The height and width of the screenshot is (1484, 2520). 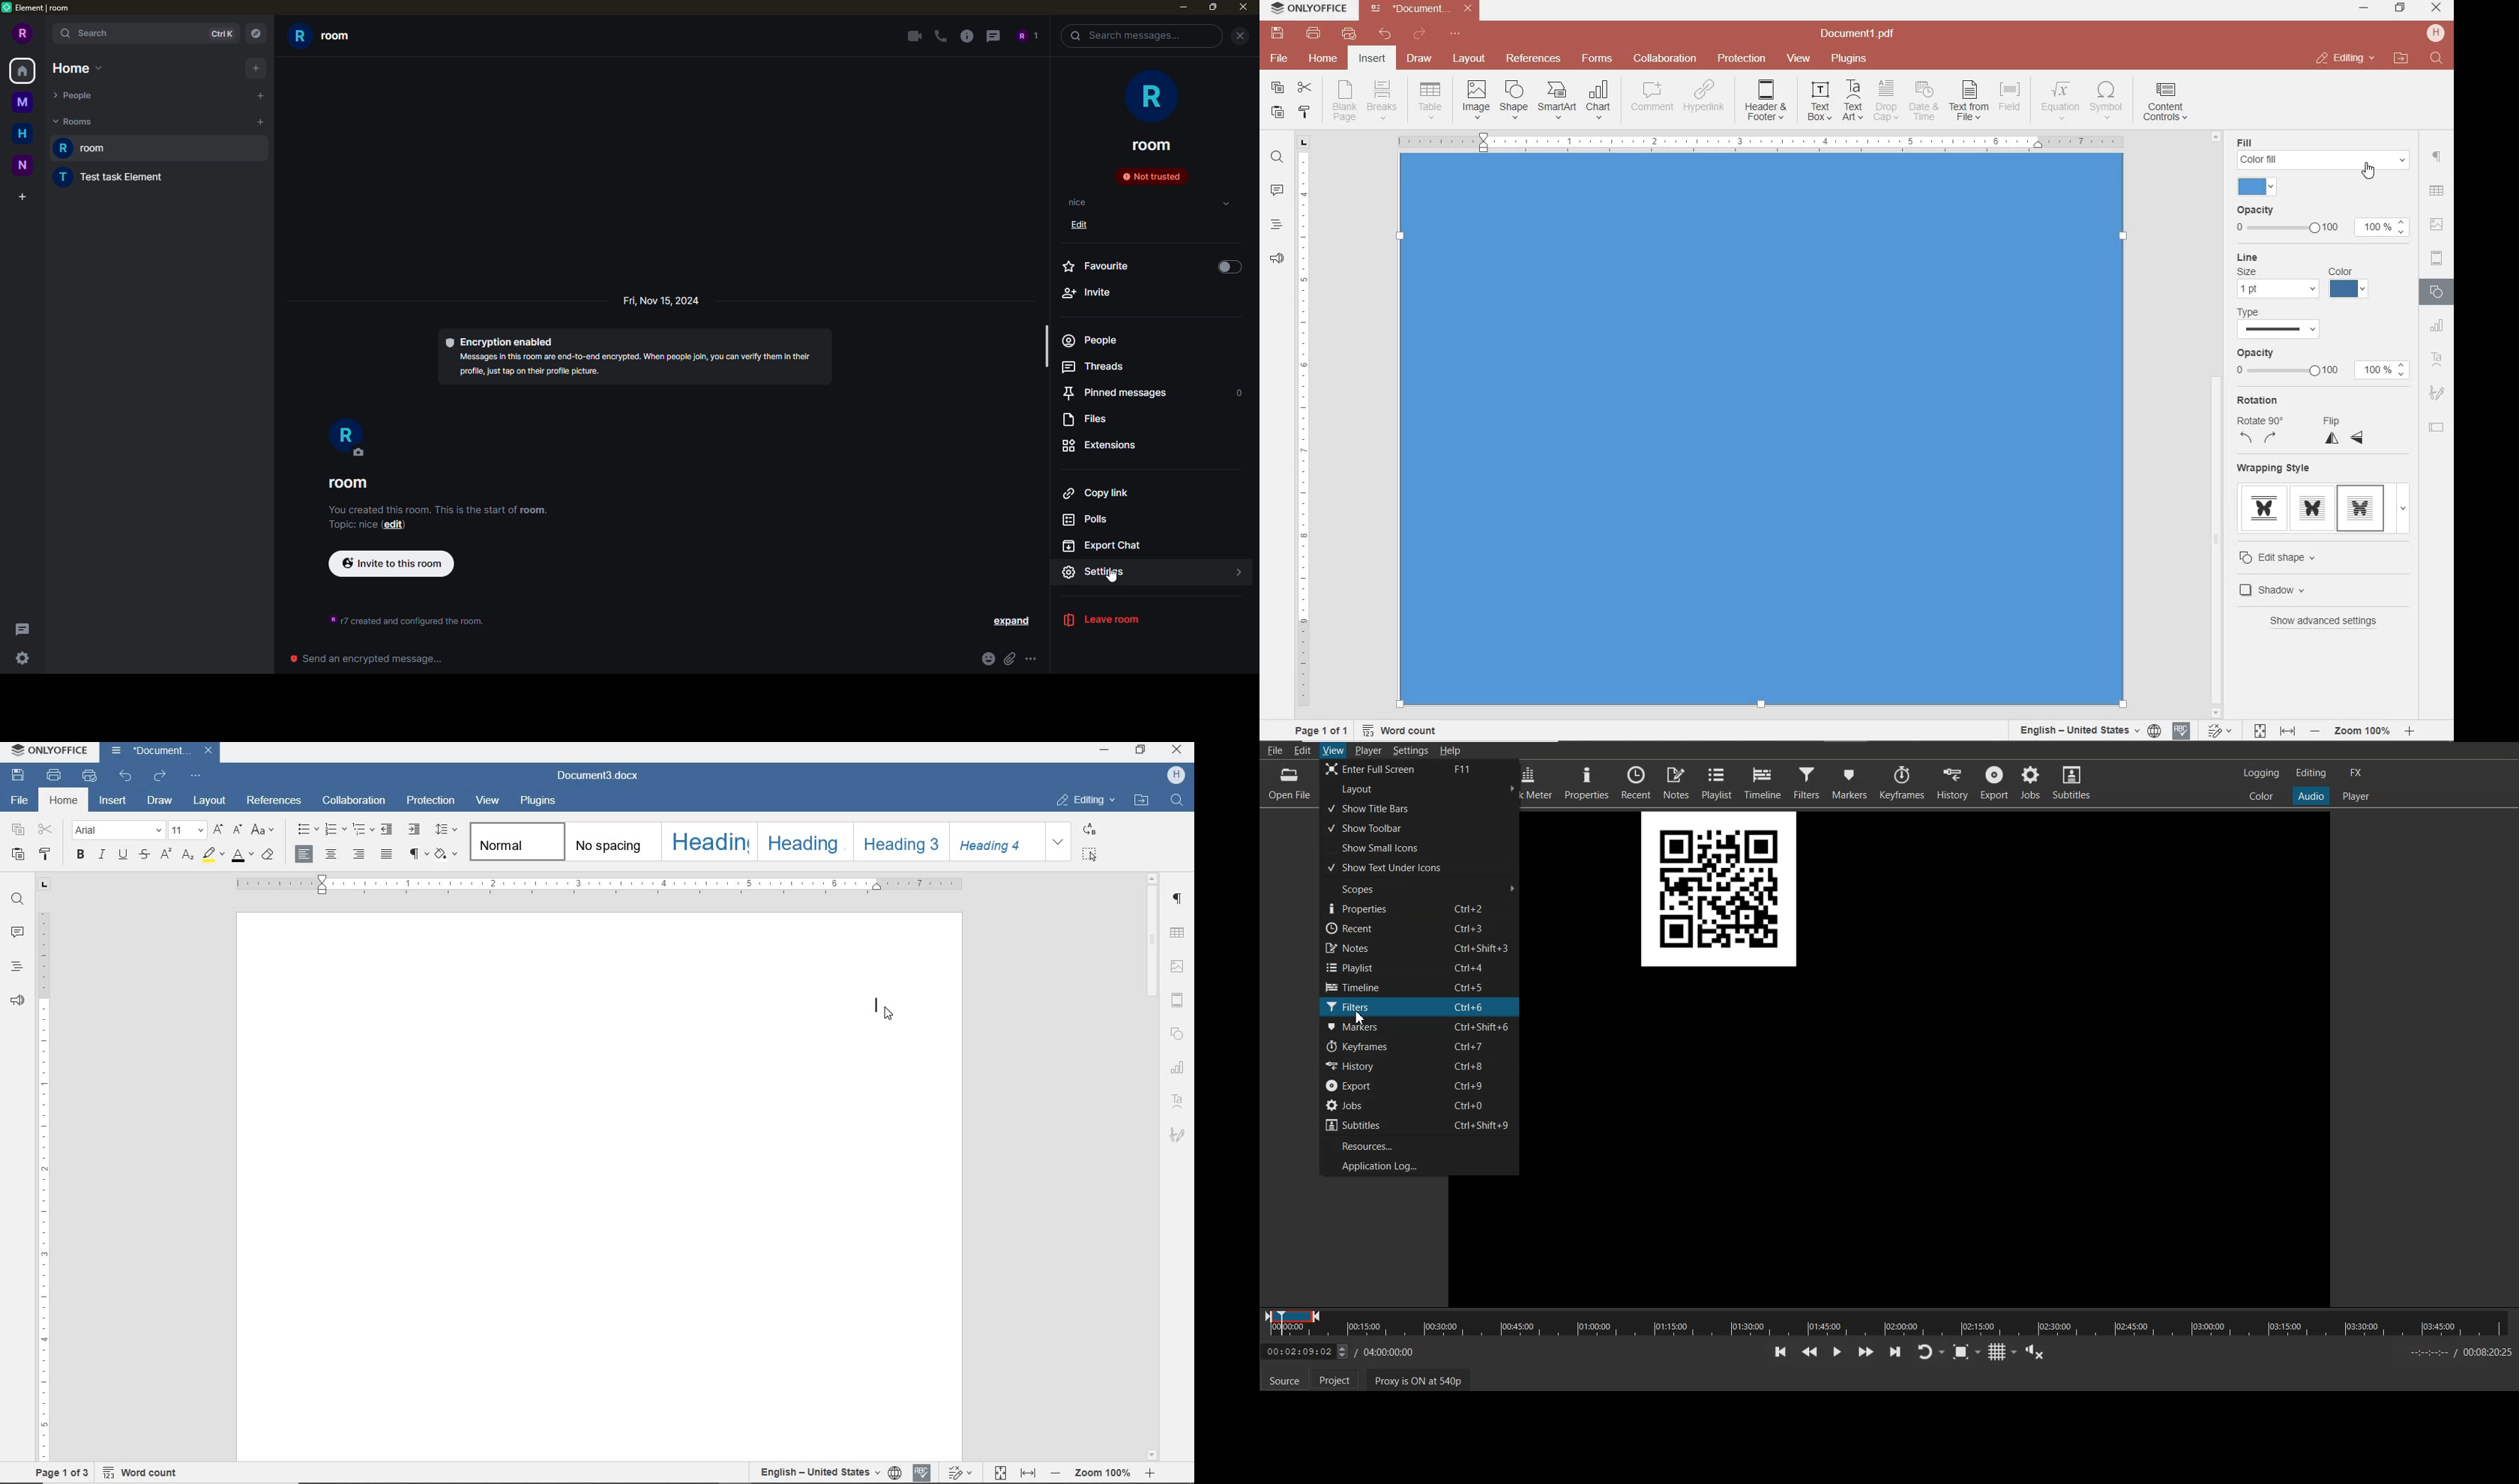 I want to click on draw, so click(x=1420, y=58).